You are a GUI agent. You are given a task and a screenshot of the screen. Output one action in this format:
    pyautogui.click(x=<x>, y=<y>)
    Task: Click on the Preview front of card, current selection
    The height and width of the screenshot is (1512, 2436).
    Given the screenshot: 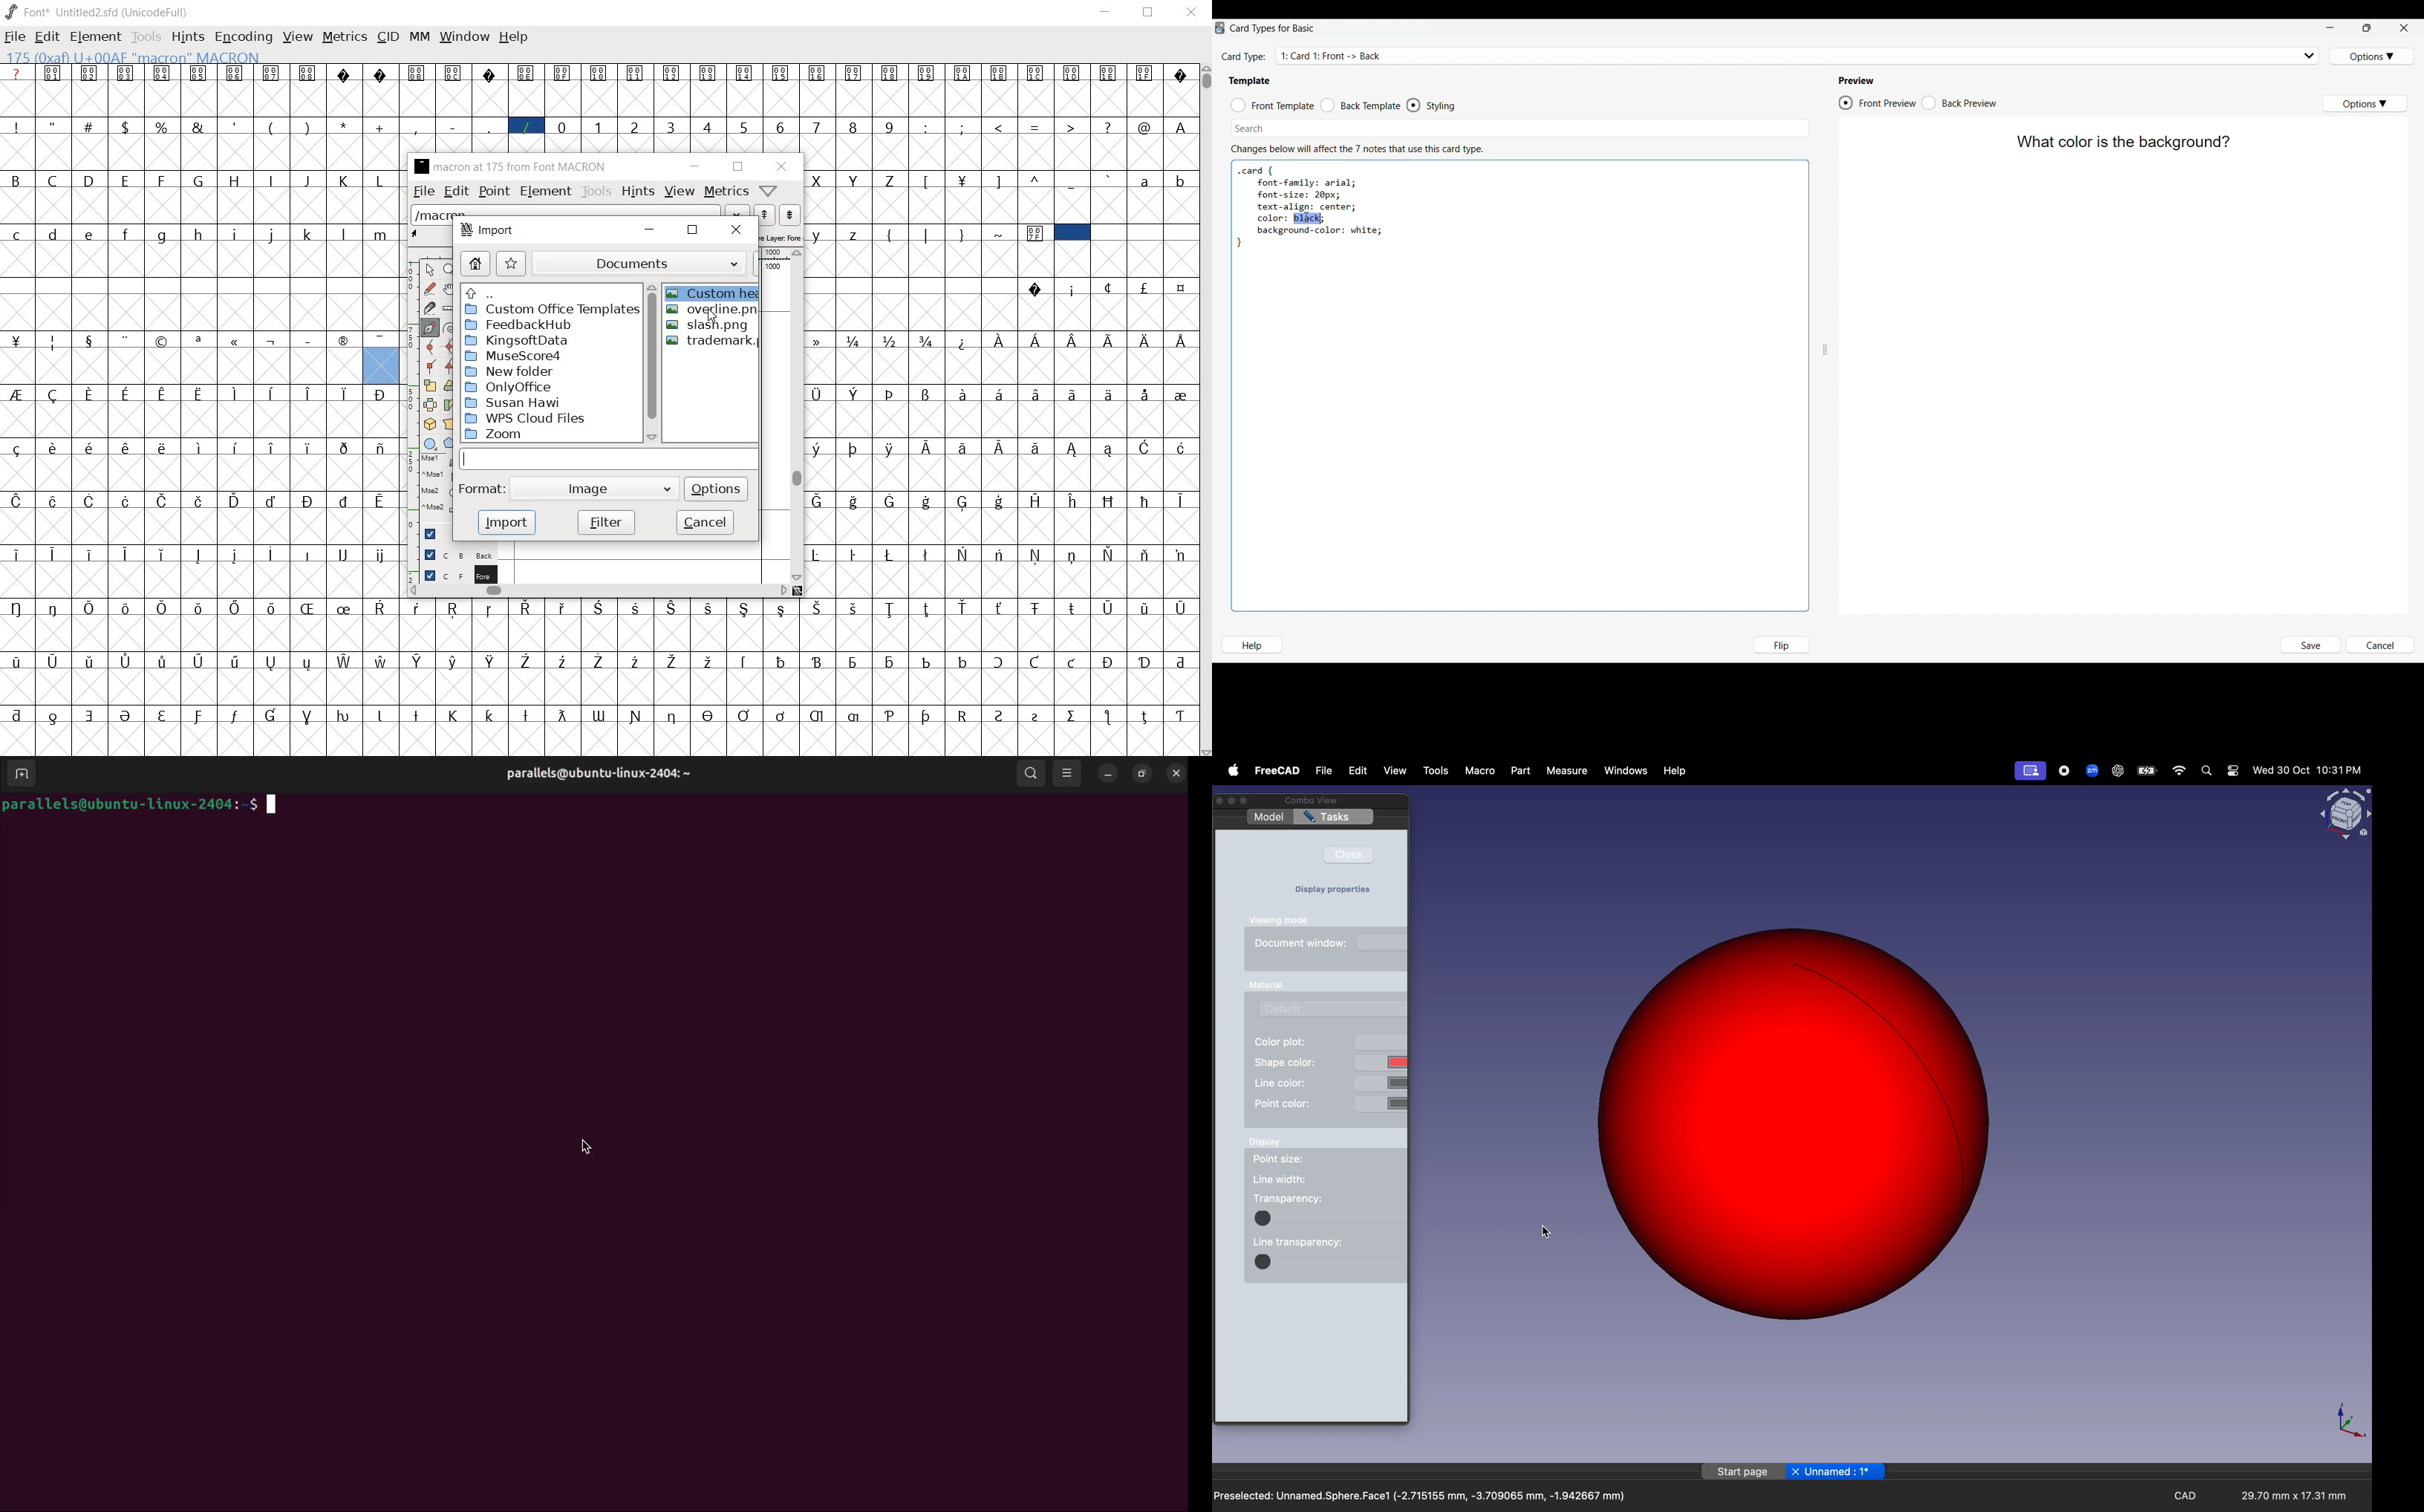 What is the action you would take?
    pyautogui.click(x=1877, y=103)
    